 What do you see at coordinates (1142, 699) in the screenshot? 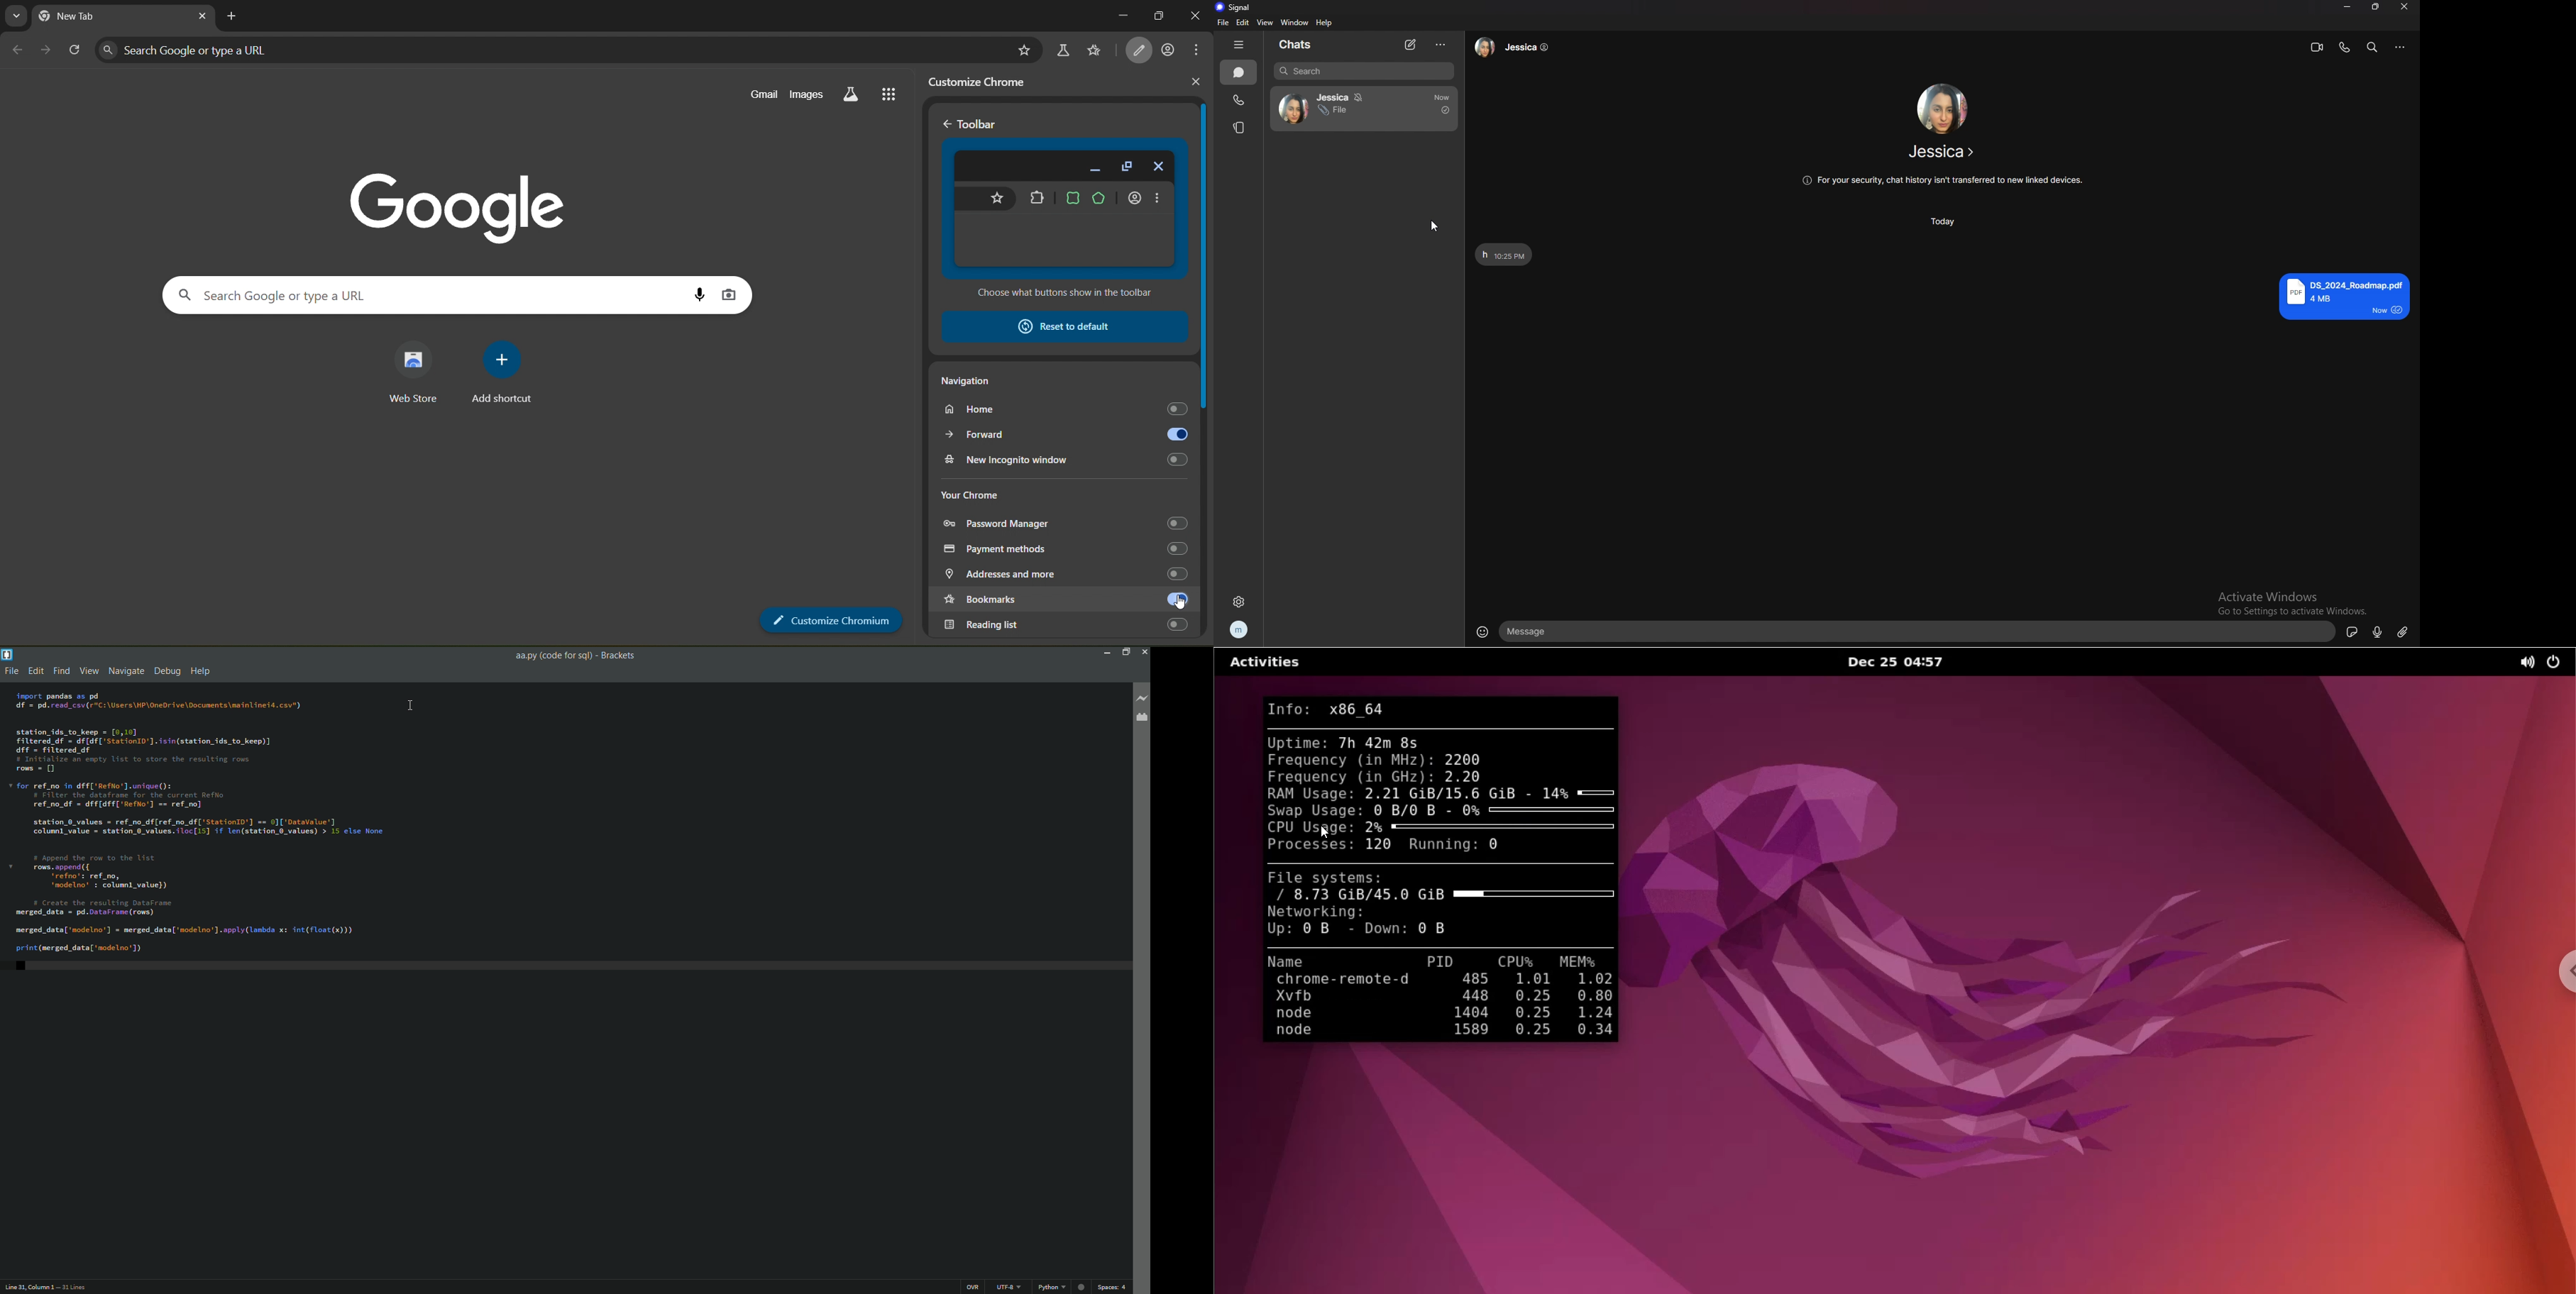
I see `live preview button` at bounding box center [1142, 699].